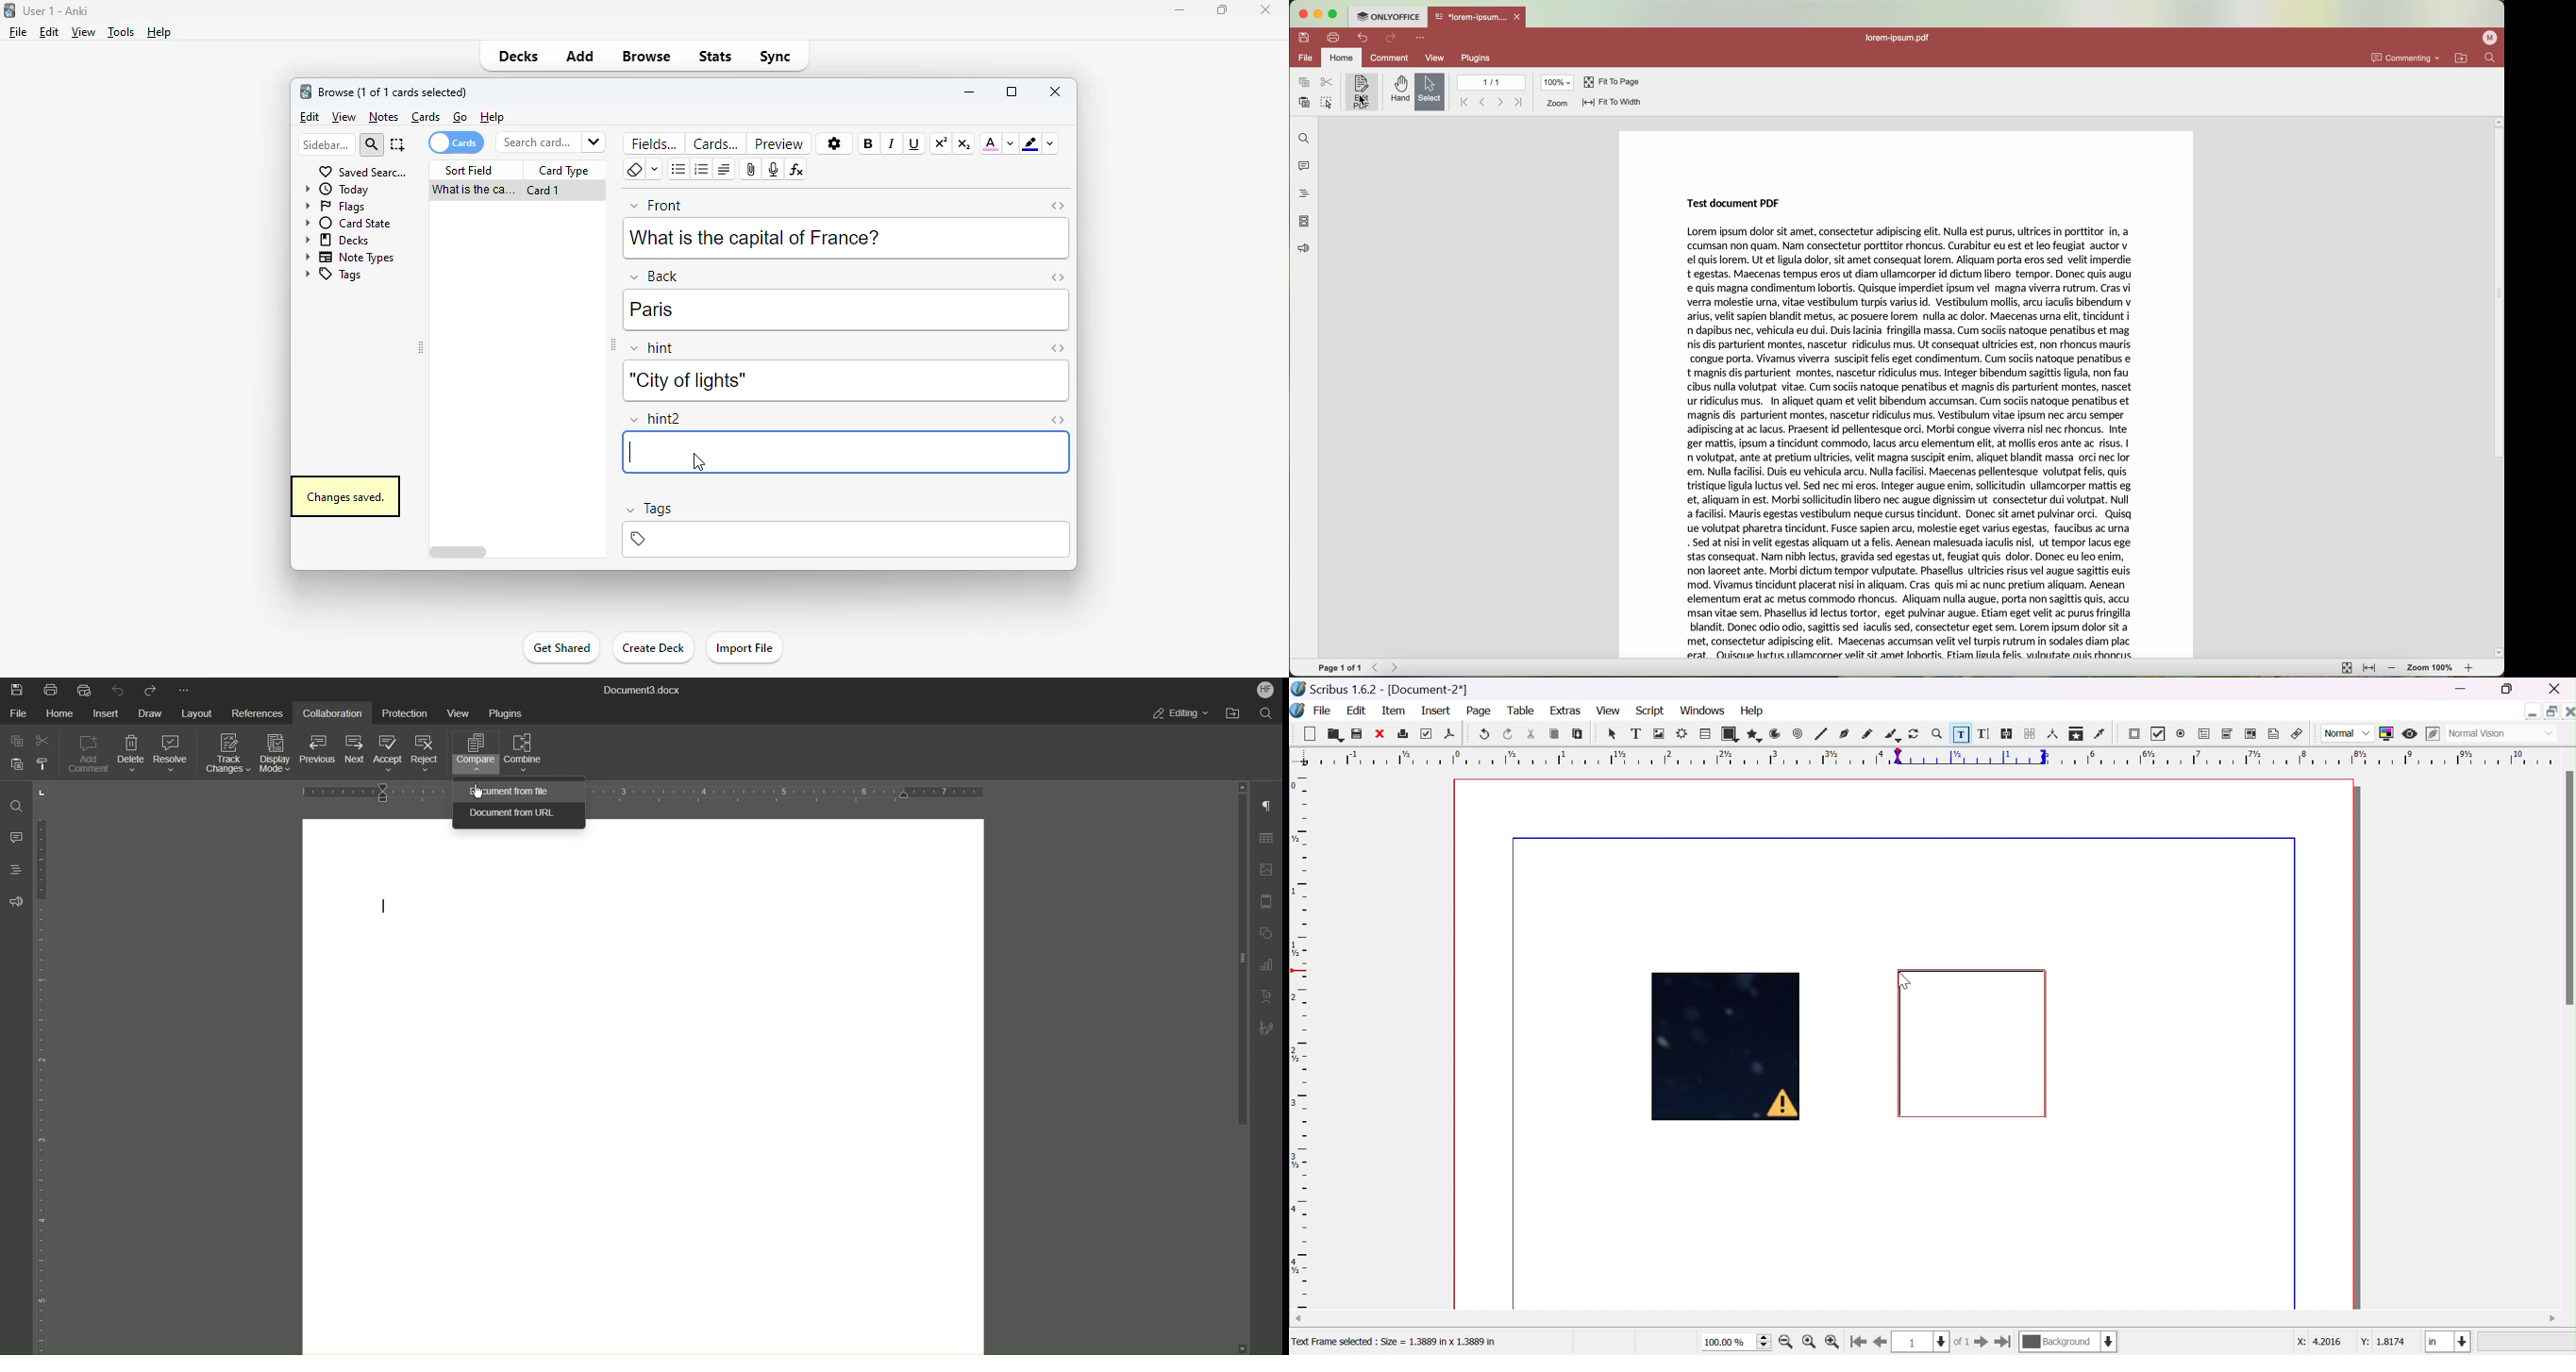 The image size is (2576, 1372). What do you see at coordinates (2569, 888) in the screenshot?
I see `scroll bar` at bounding box center [2569, 888].